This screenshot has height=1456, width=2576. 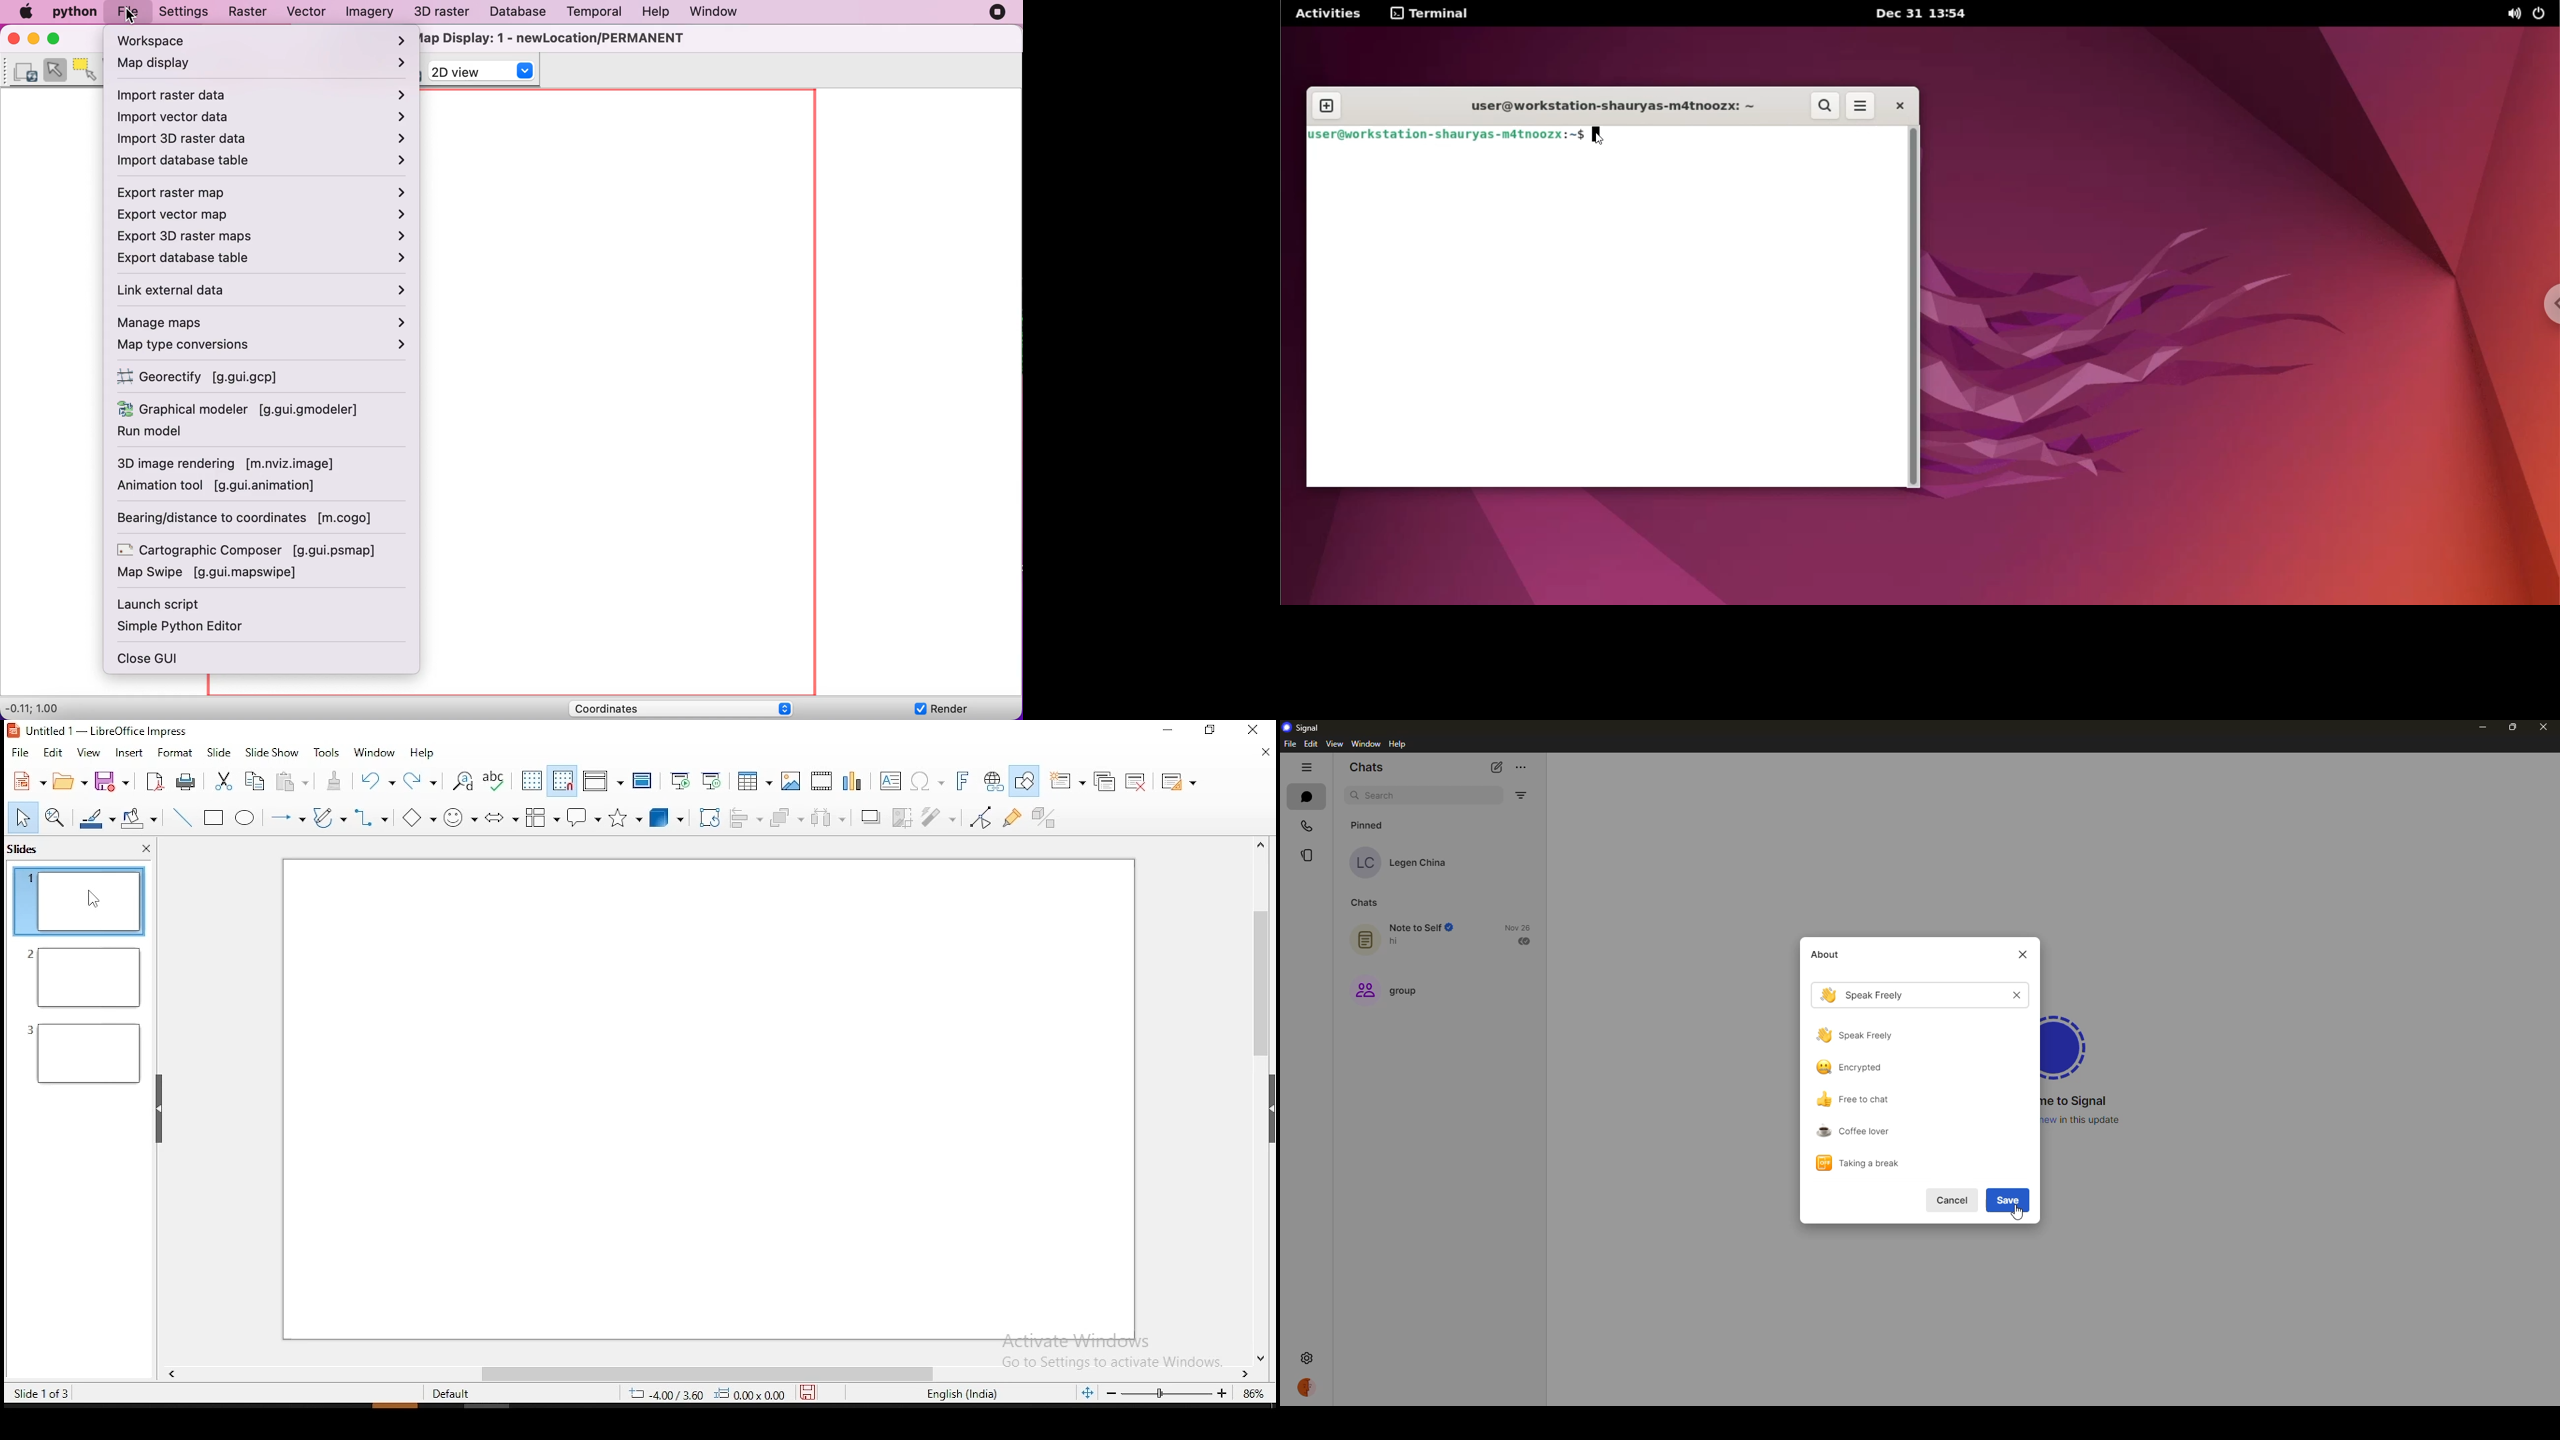 What do you see at coordinates (1407, 935) in the screenshot?
I see `note to self` at bounding box center [1407, 935].